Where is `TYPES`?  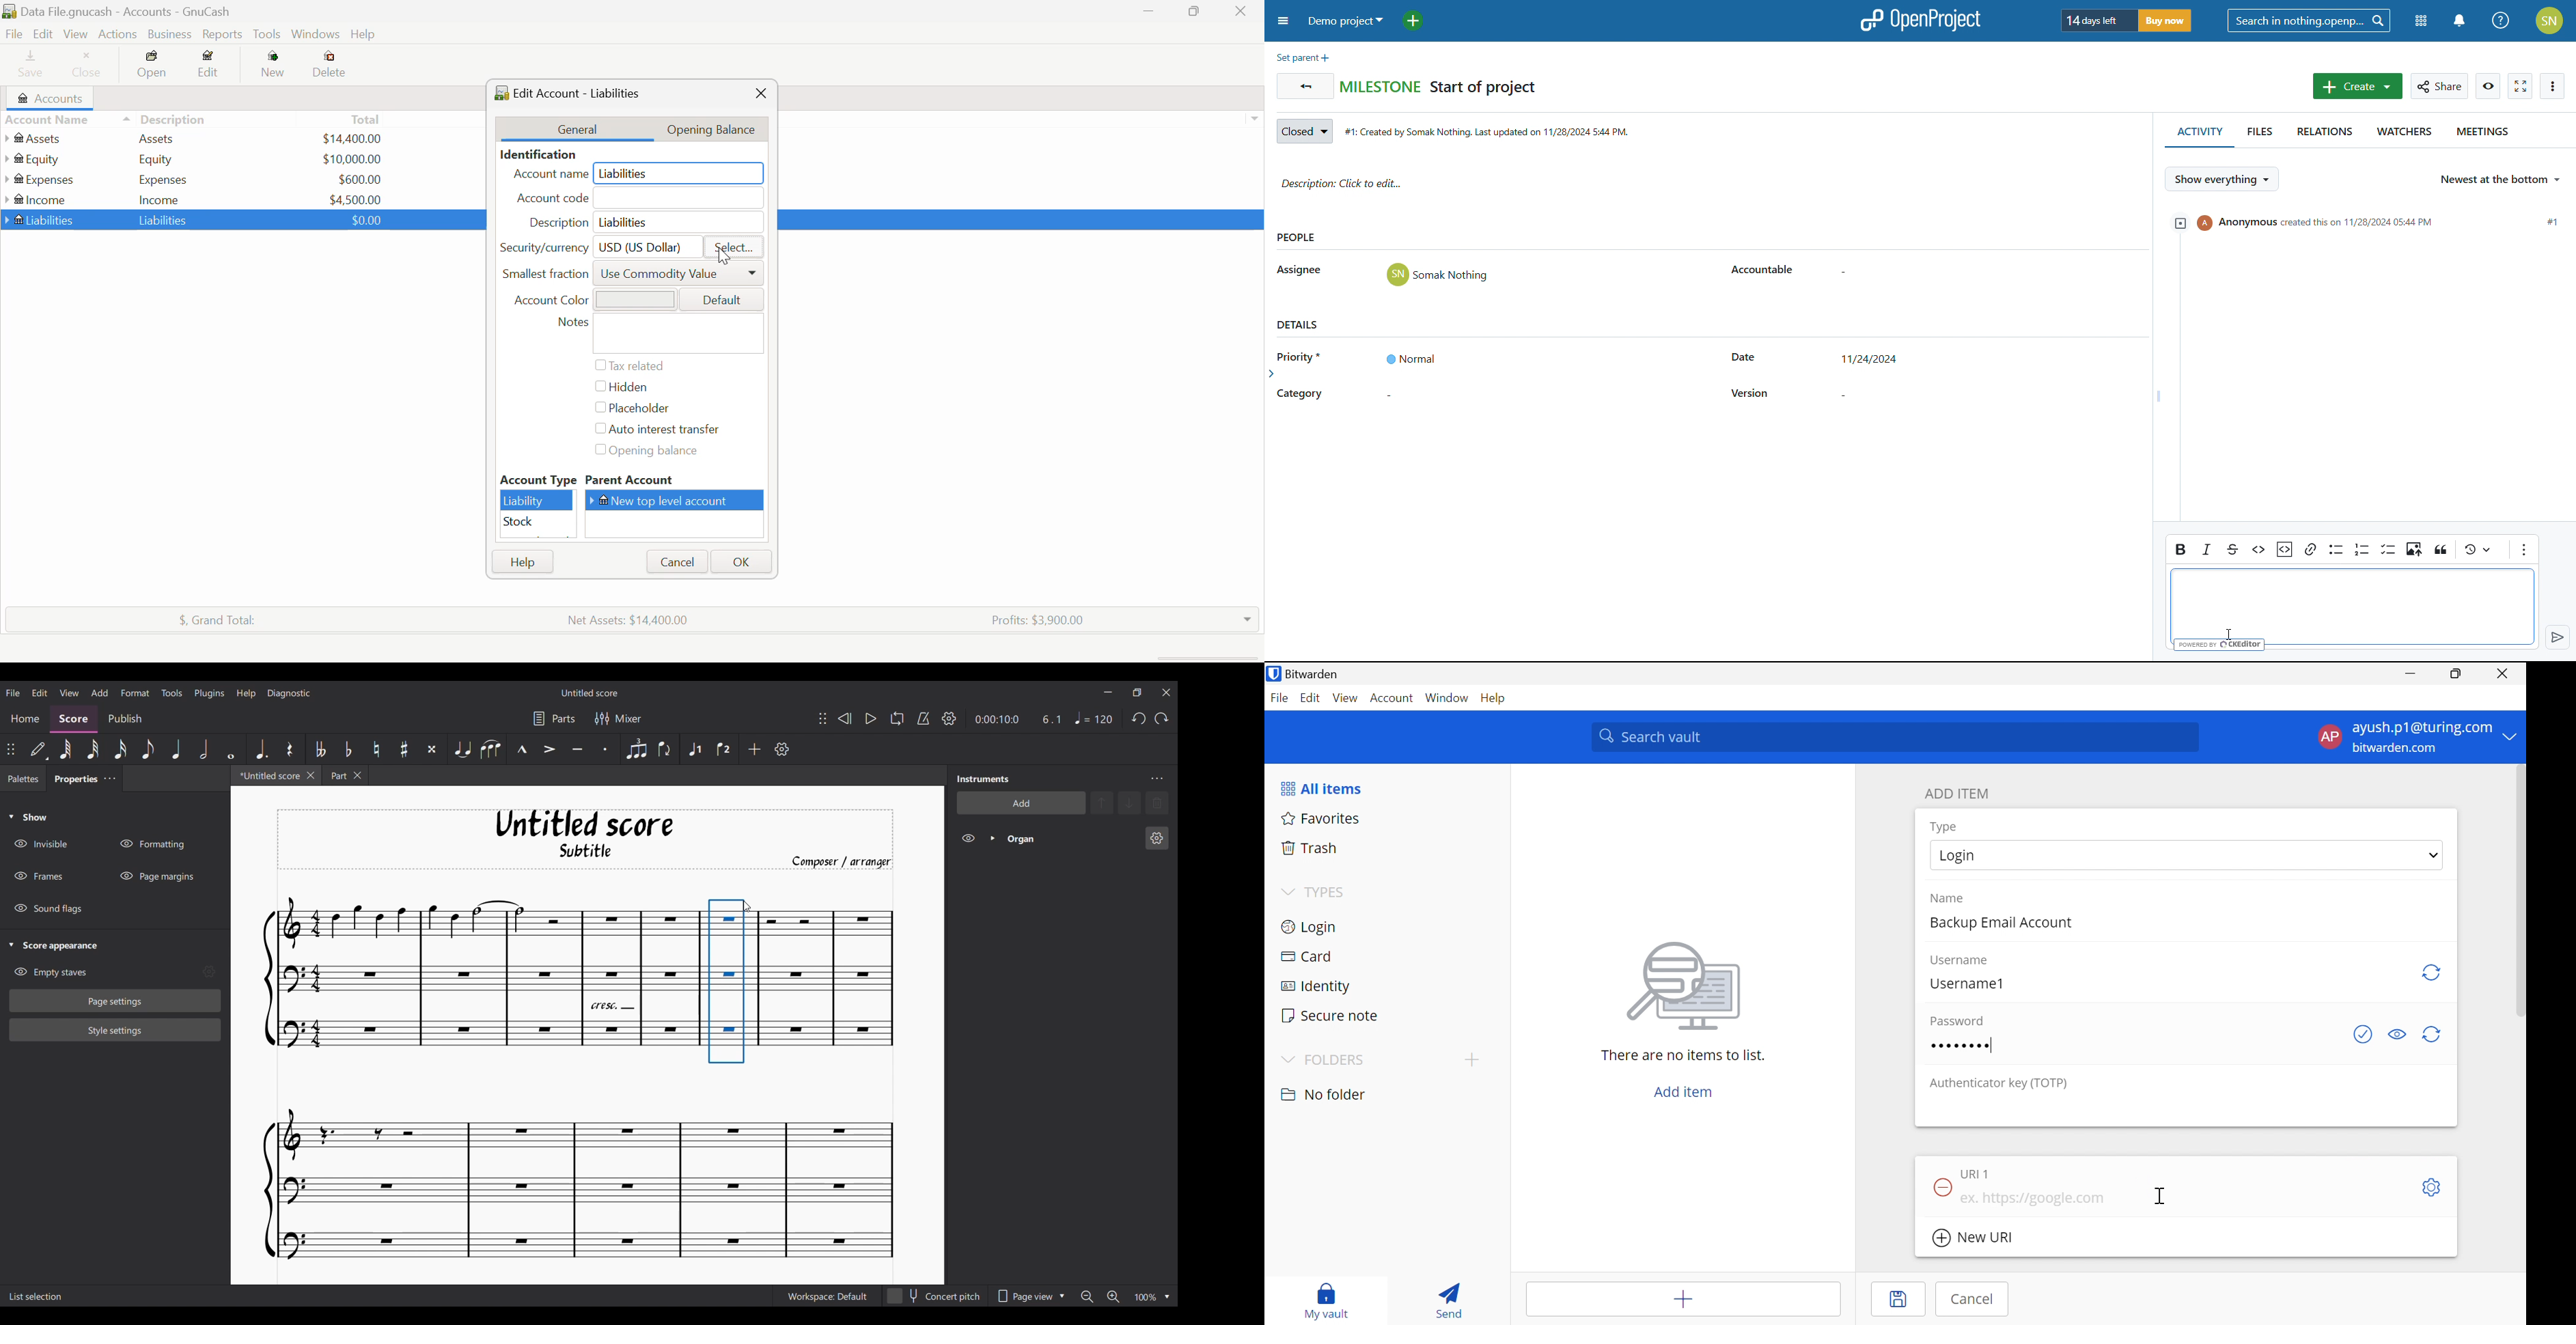 TYPES is located at coordinates (1326, 891).